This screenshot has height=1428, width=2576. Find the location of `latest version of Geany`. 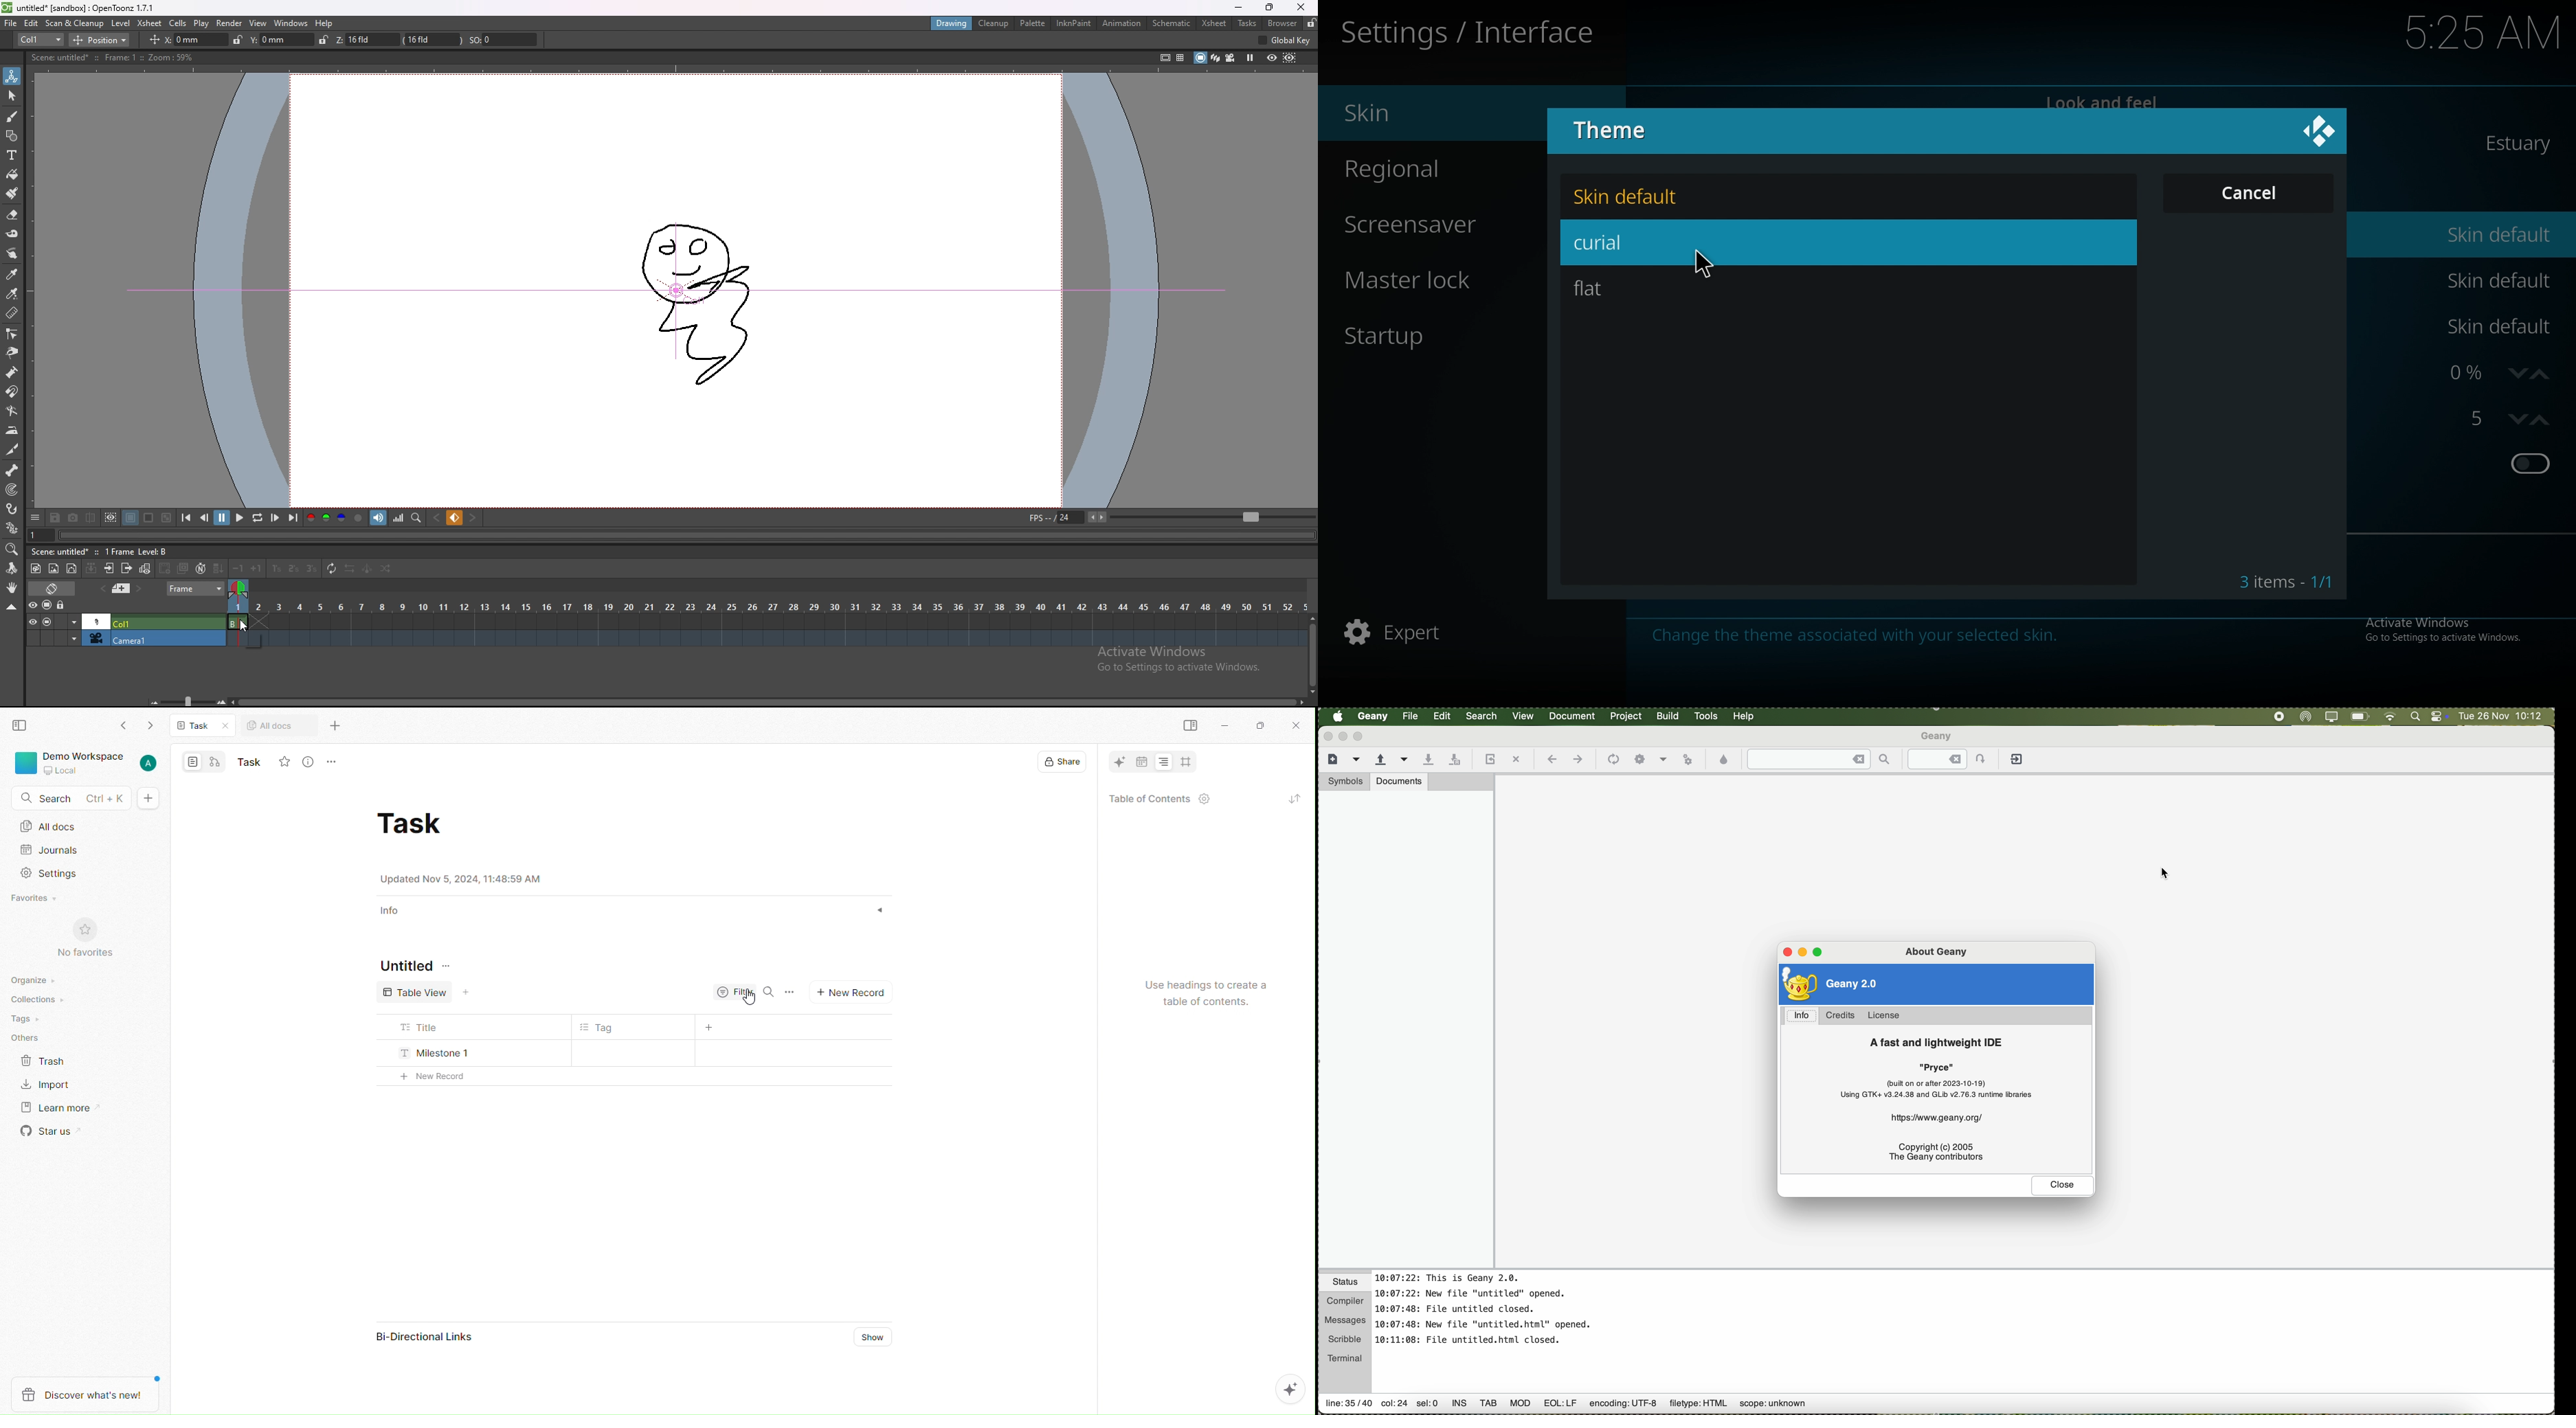

latest version of Geany is located at coordinates (1835, 984).